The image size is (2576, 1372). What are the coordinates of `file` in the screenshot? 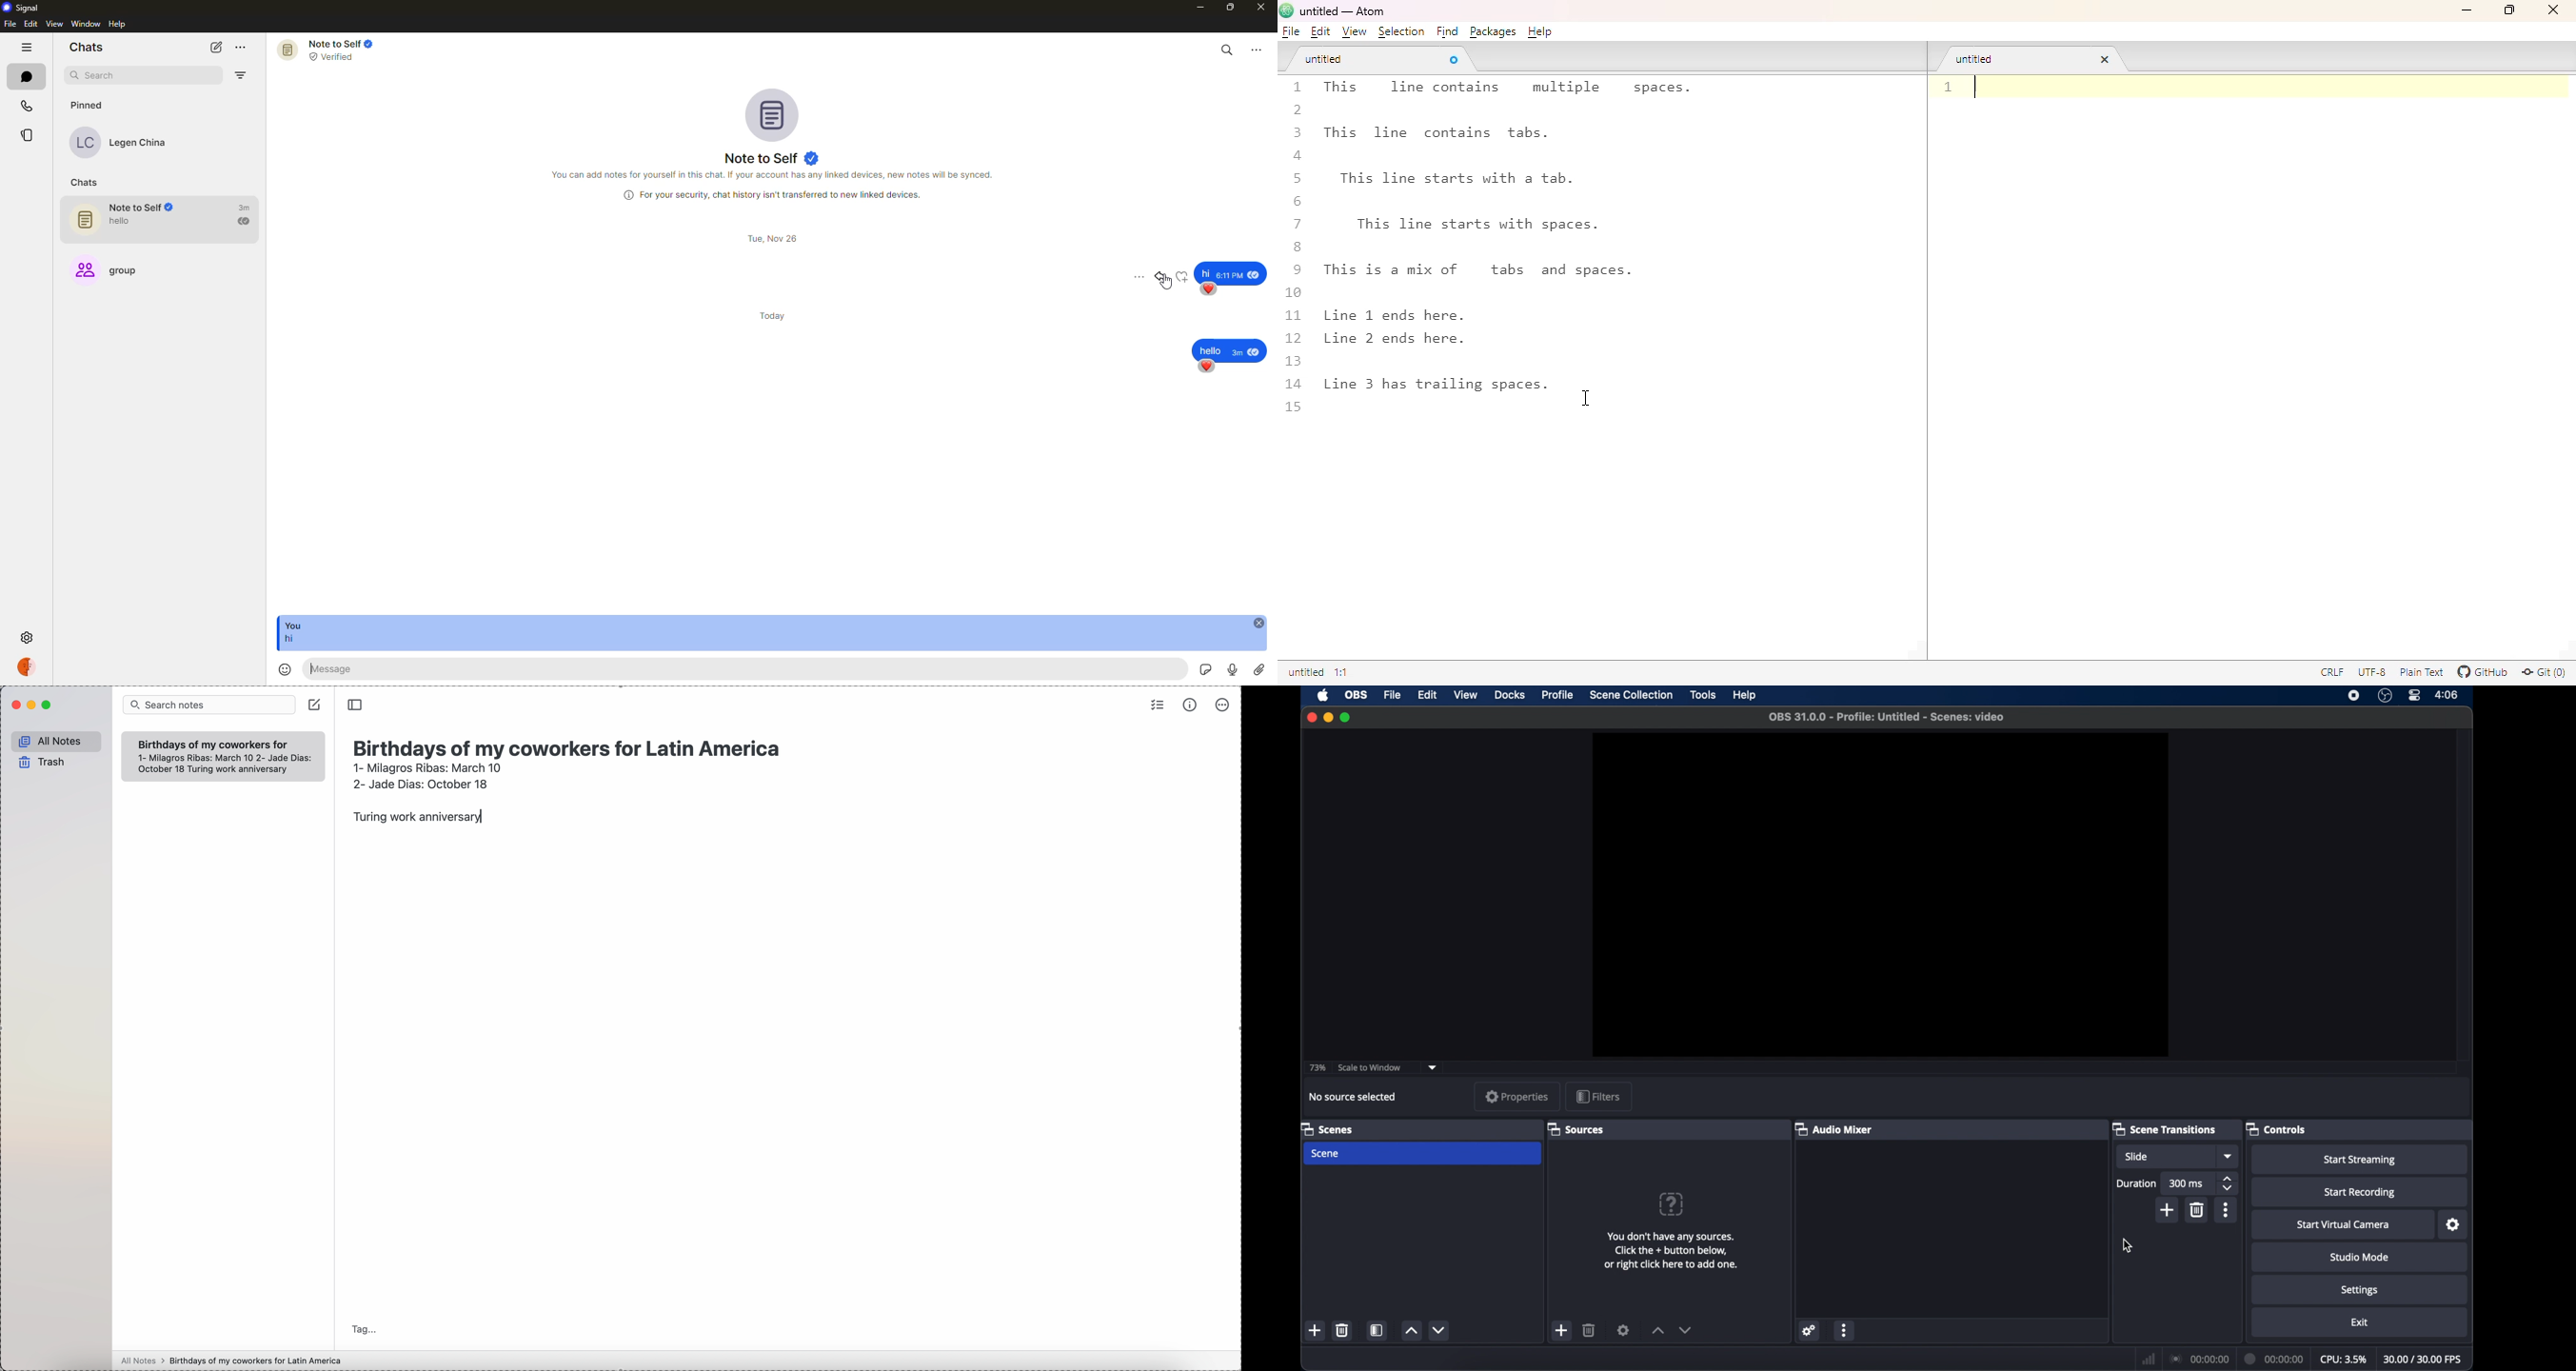 It's located at (1392, 695).